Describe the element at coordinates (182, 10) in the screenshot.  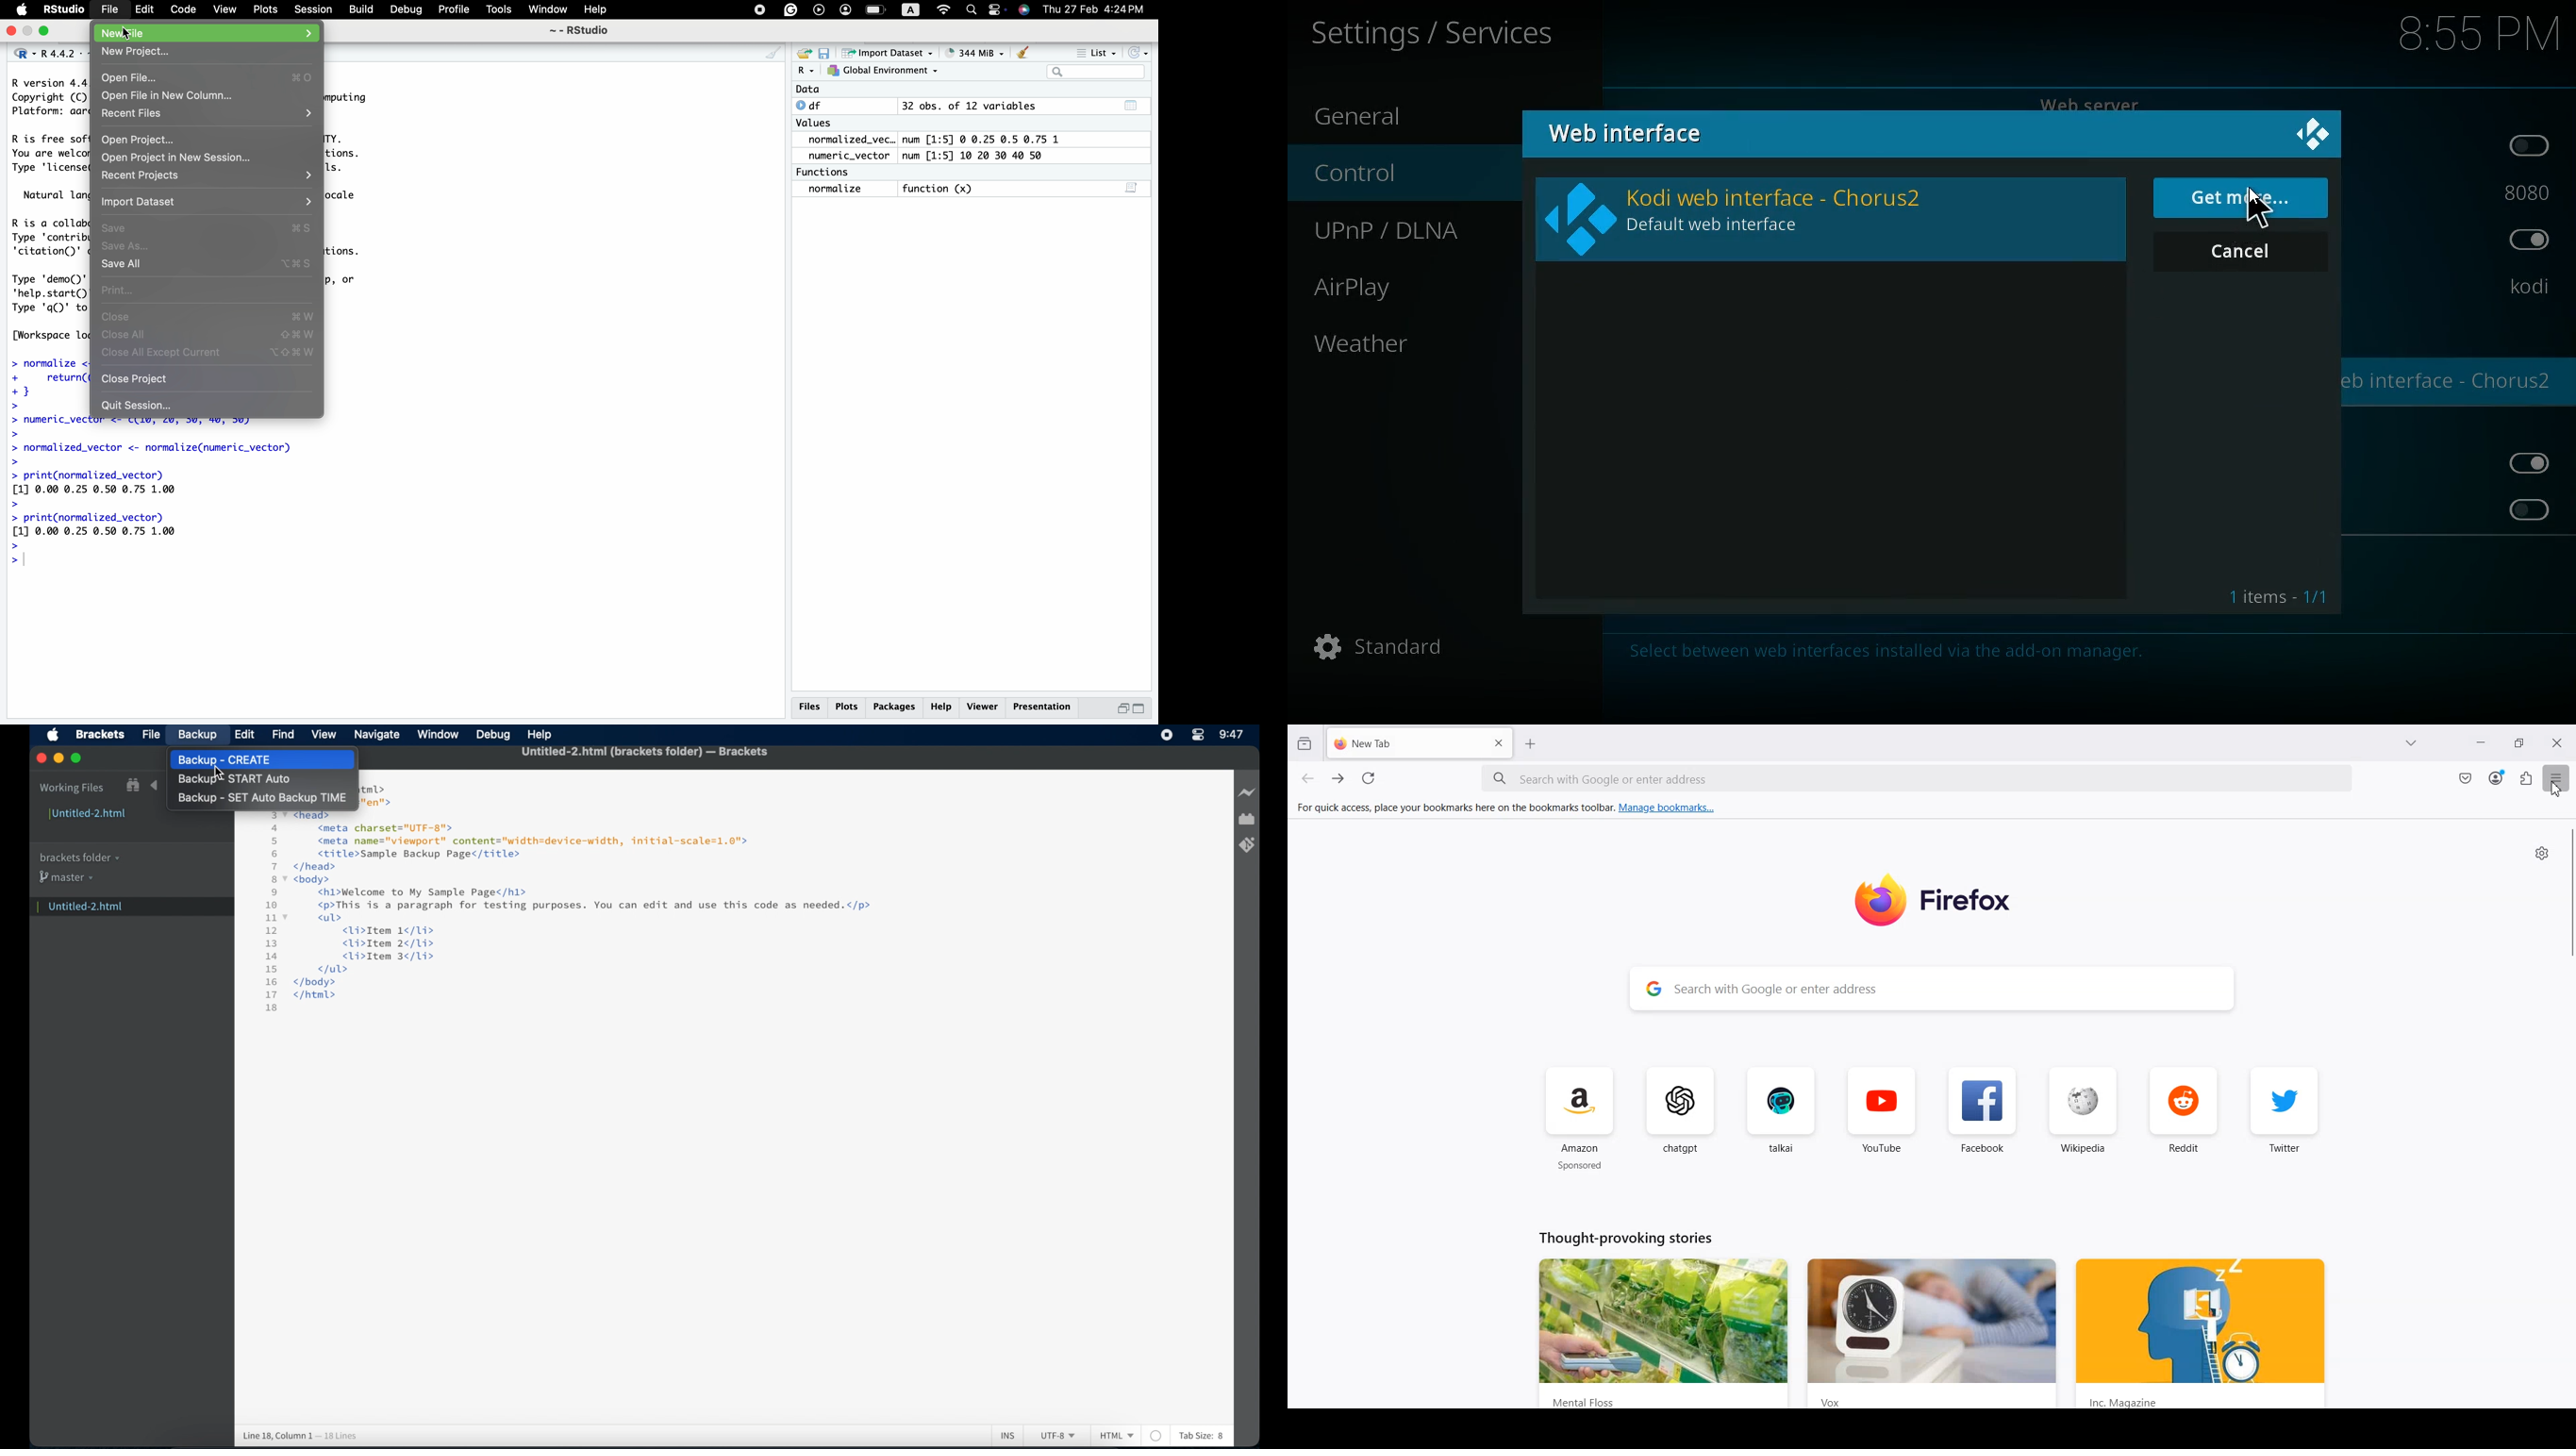
I see `Code` at that location.